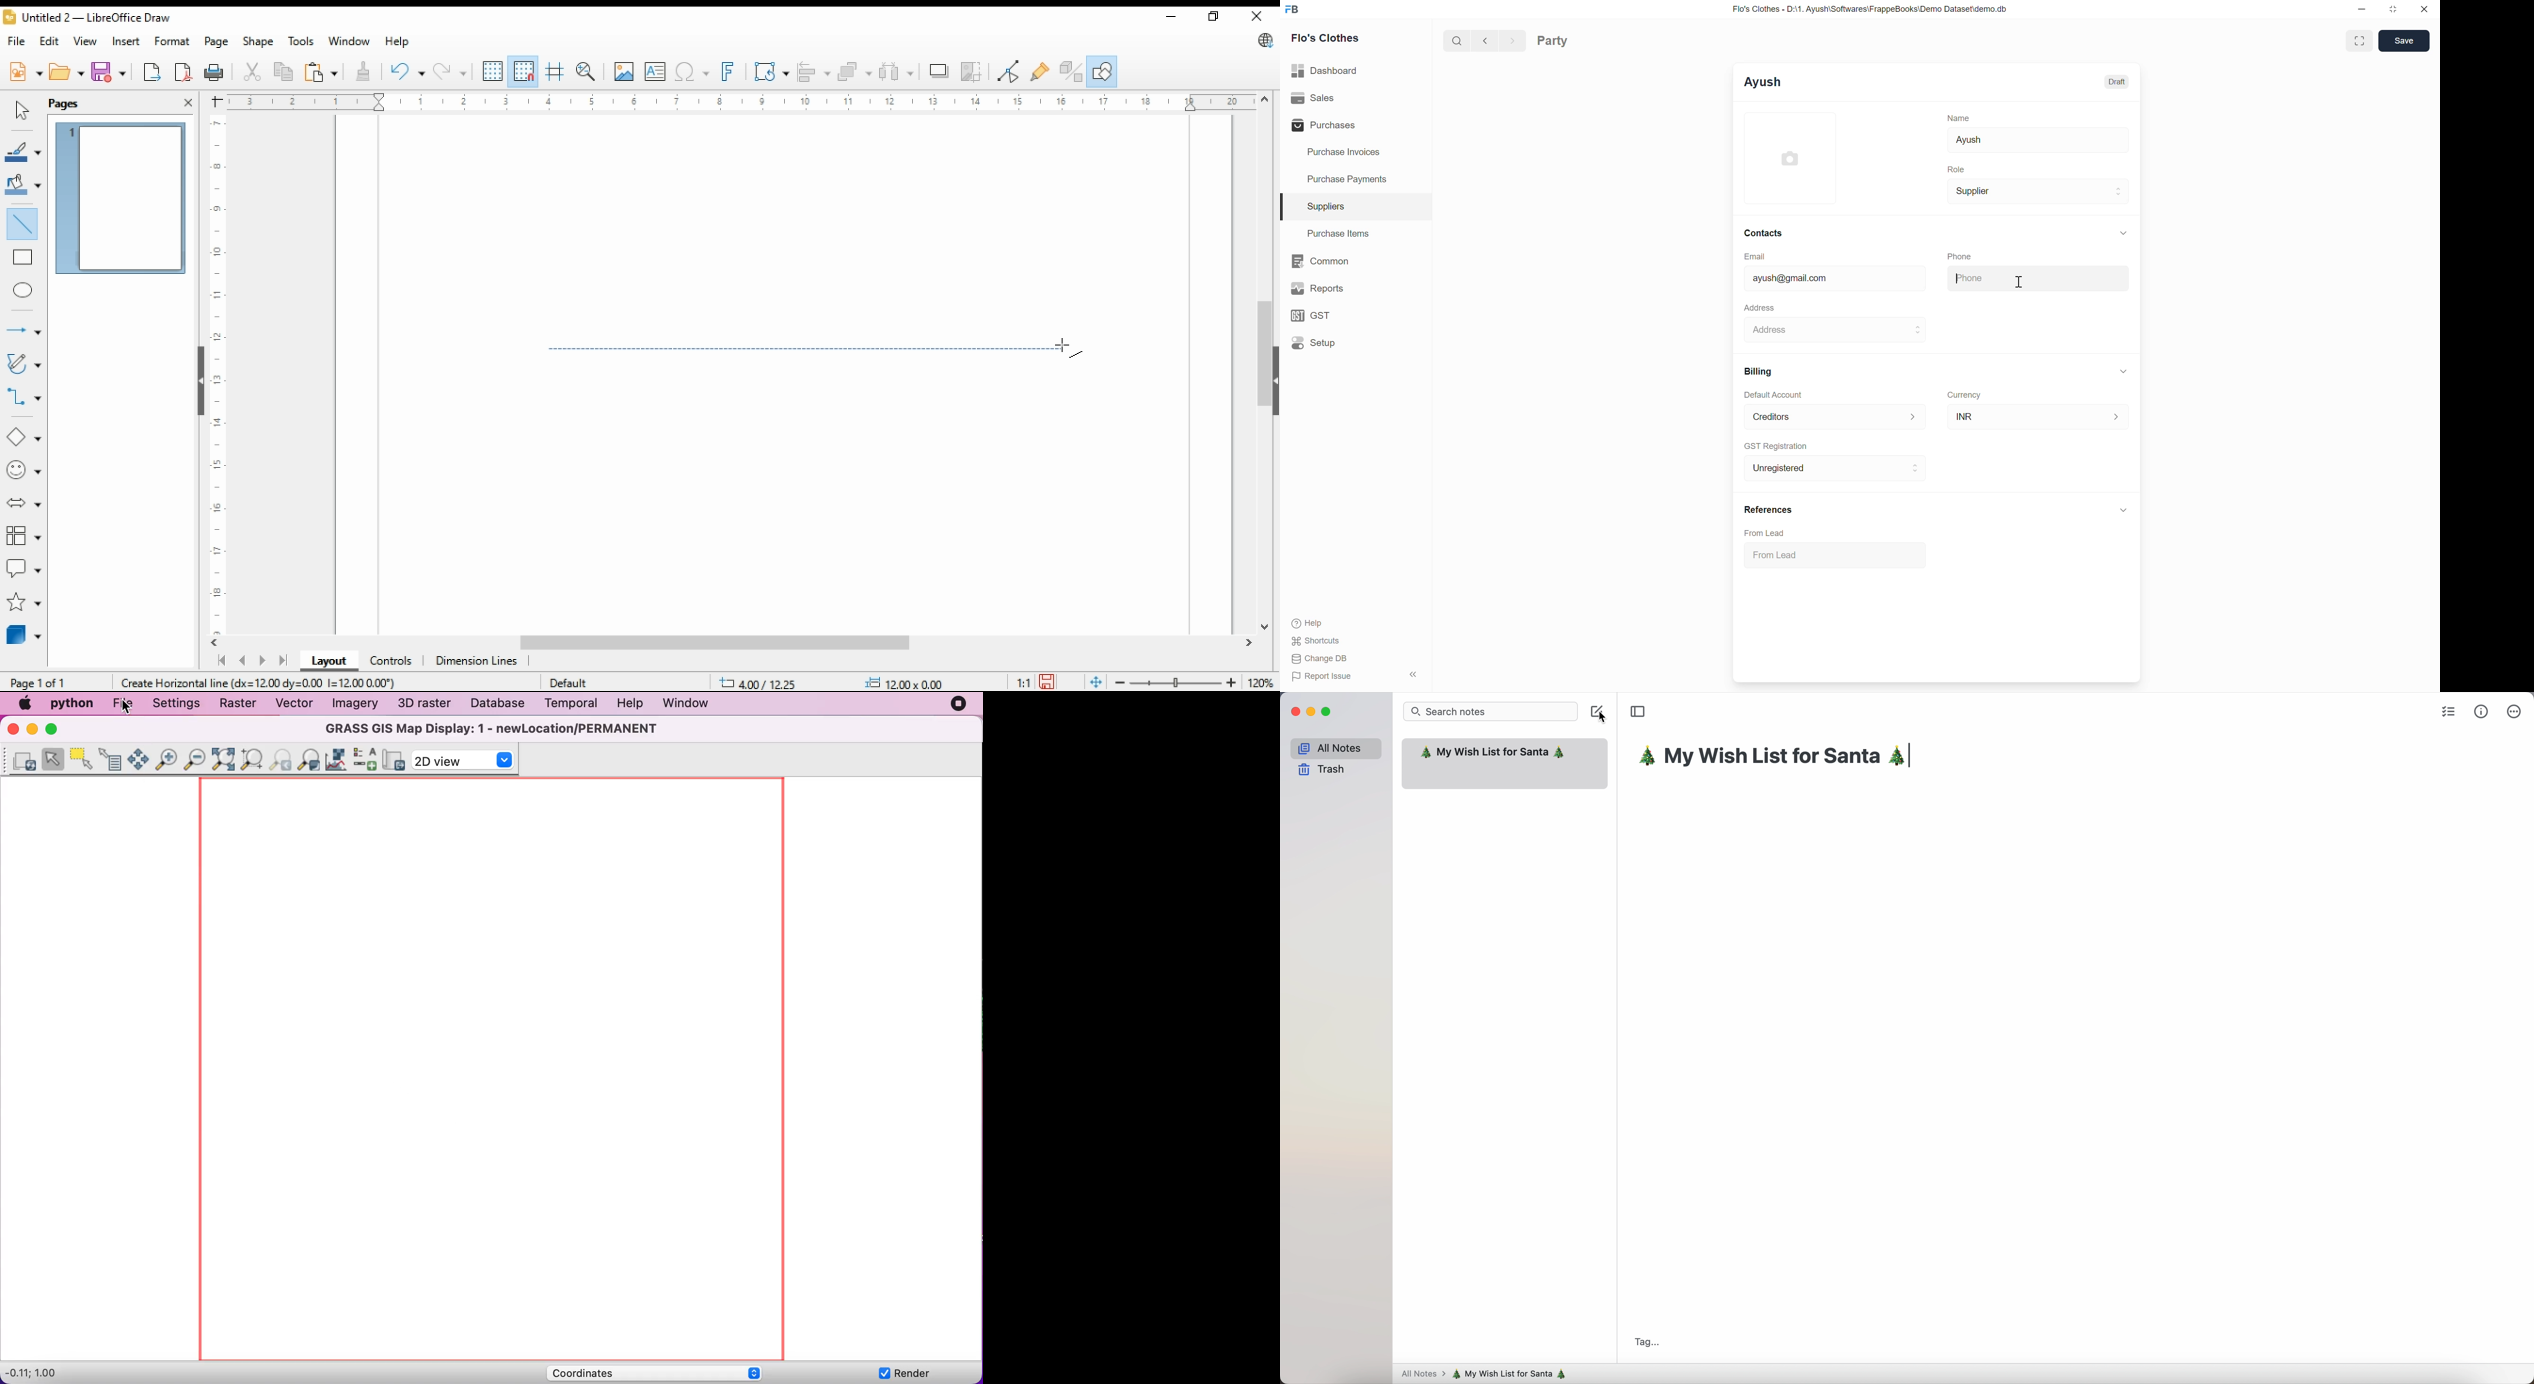 The image size is (2548, 1400). I want to click on paste, so click(321, 71).